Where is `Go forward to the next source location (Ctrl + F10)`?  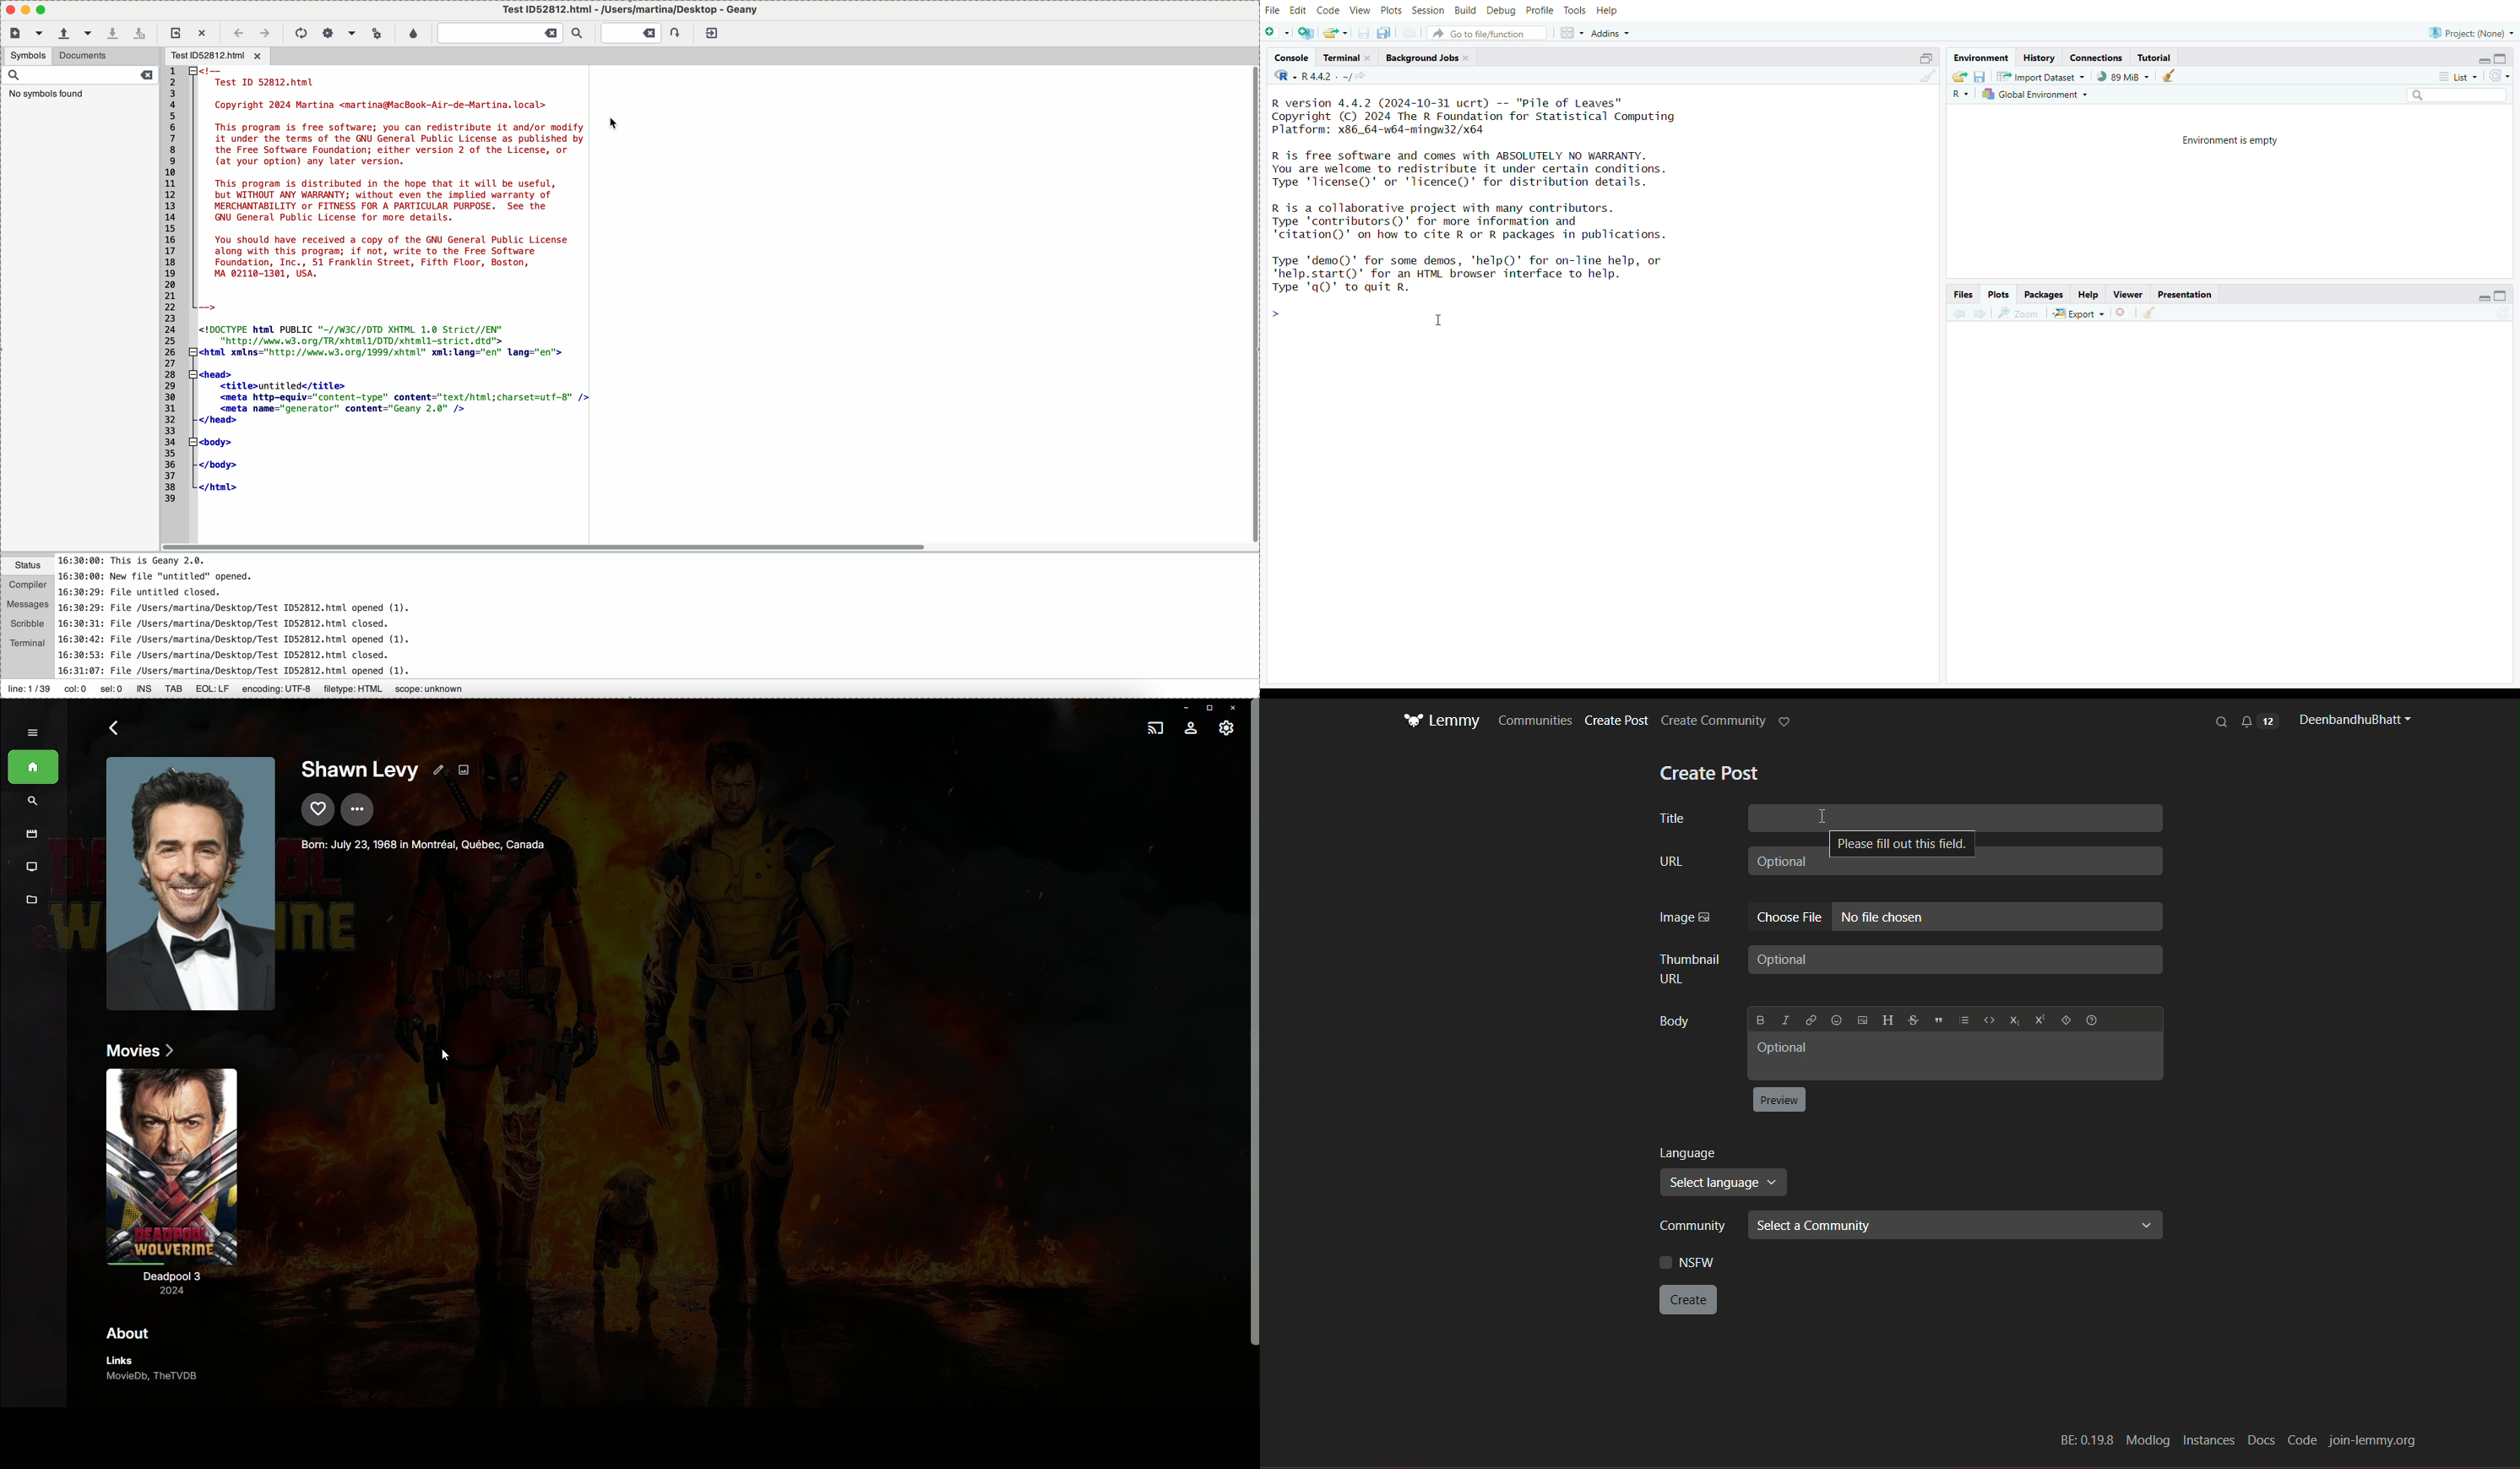
Go forward to the next source location (Ctrl + F10) is located at coordinates (1981, 312).